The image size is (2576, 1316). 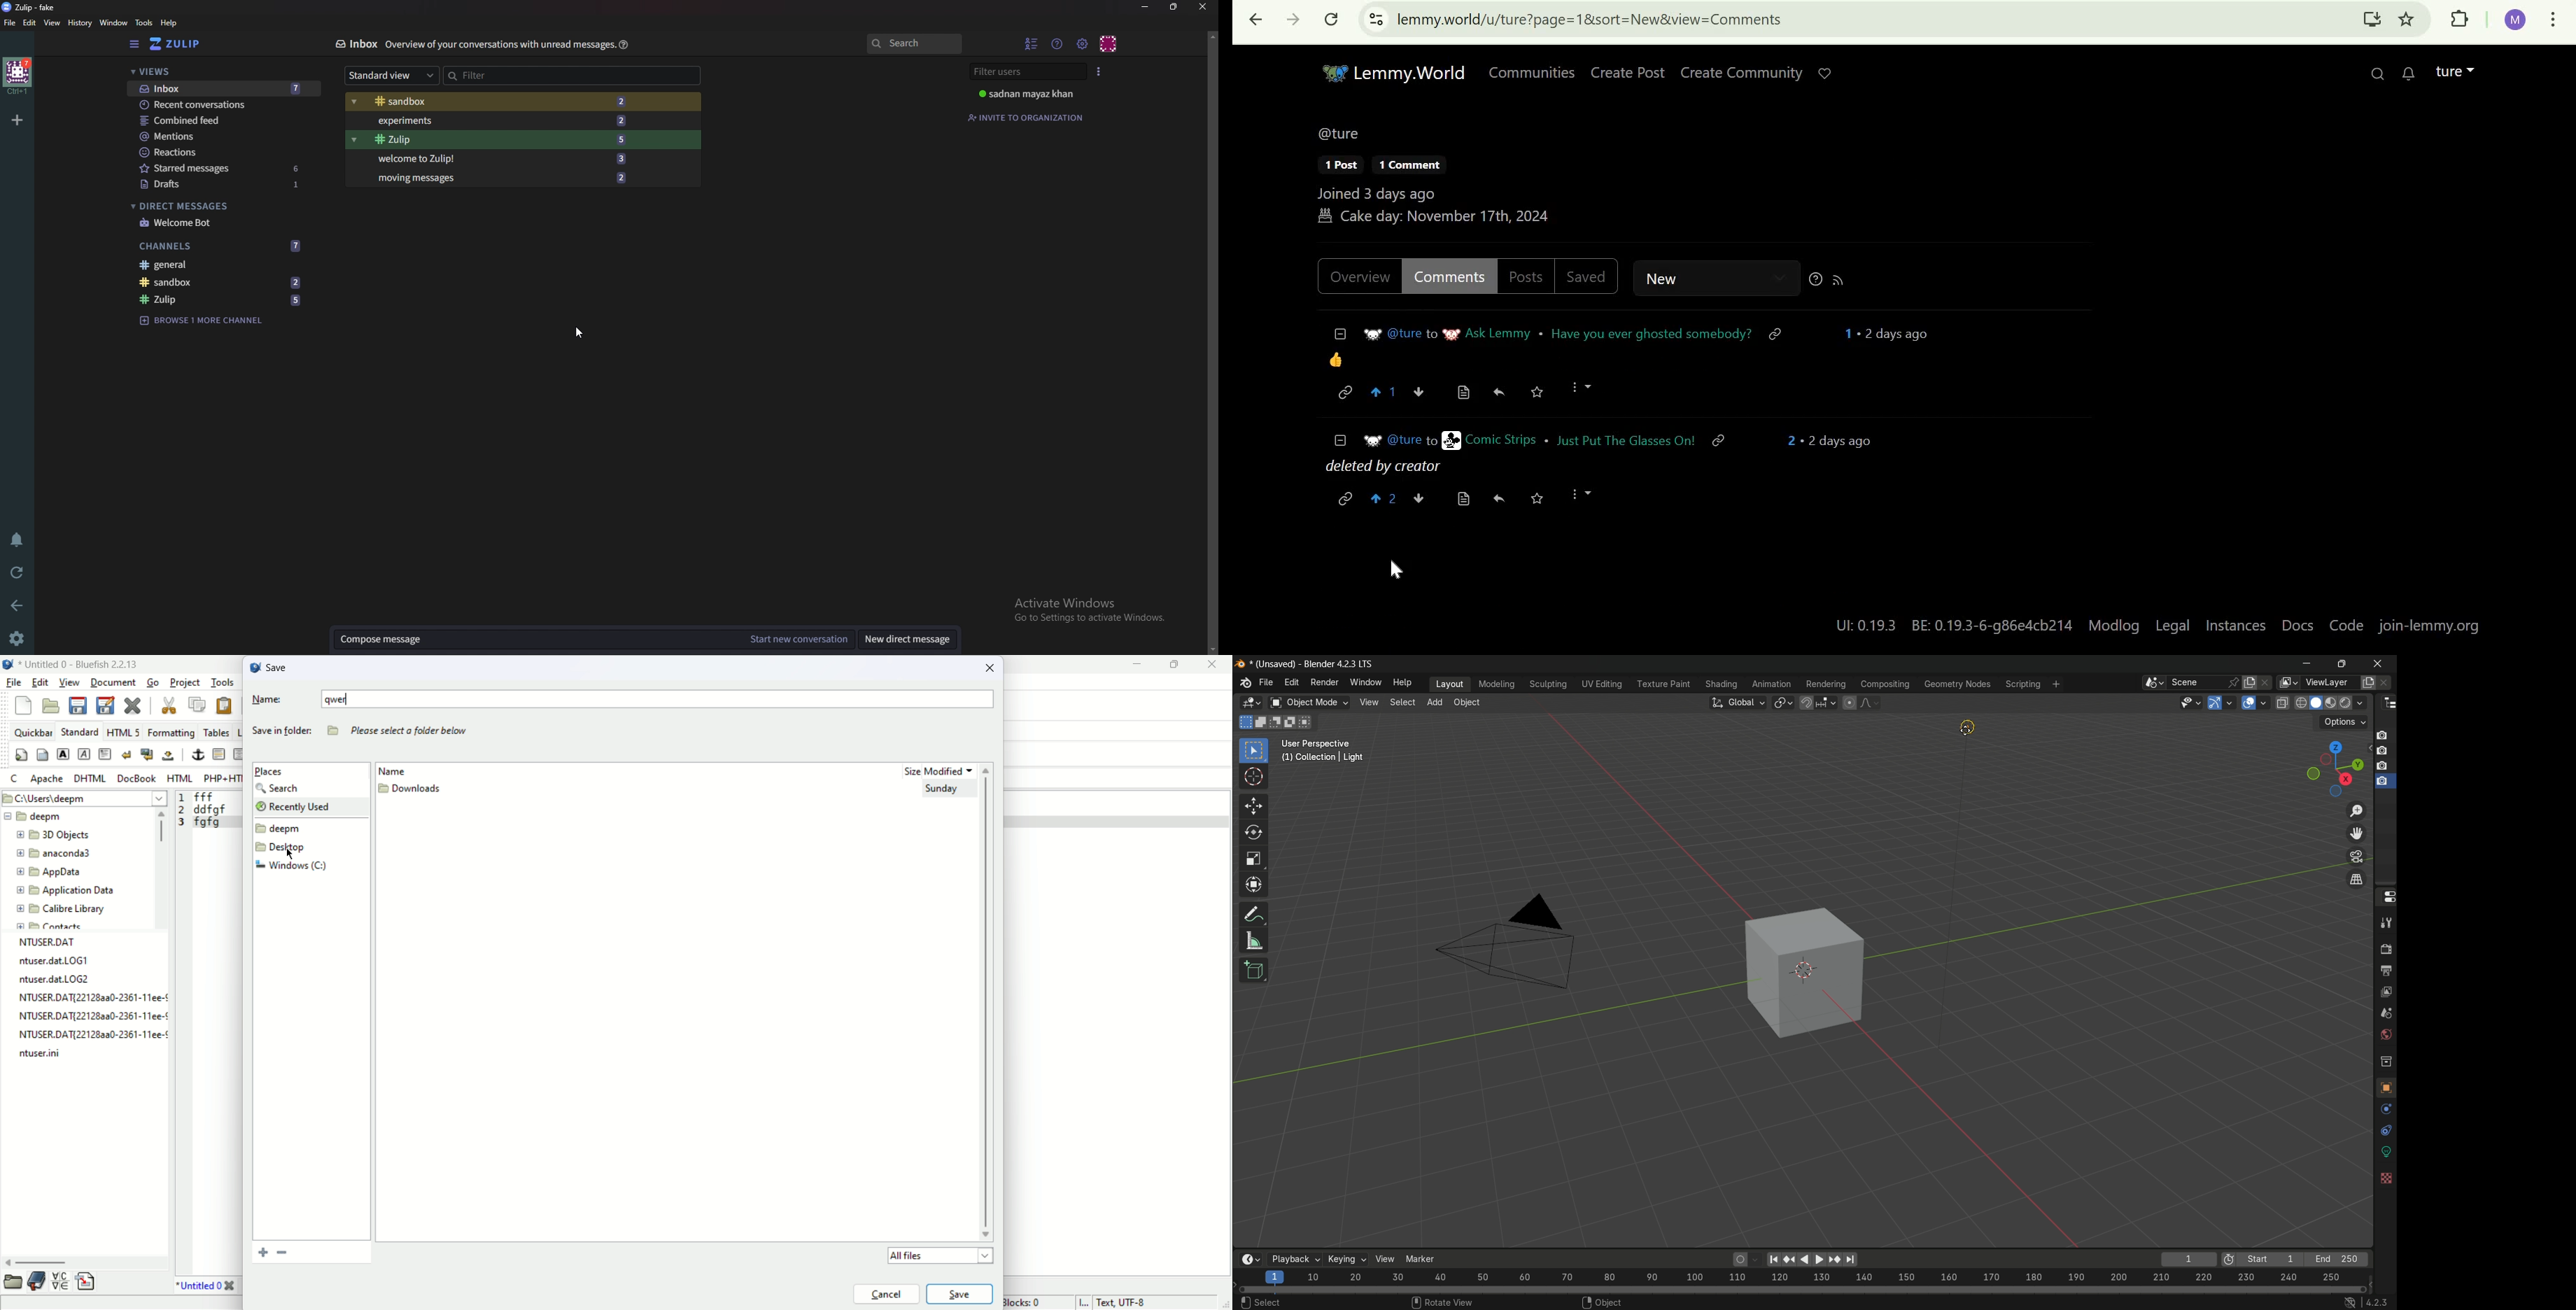 I want to click on link, so click(x=1778, y=333).